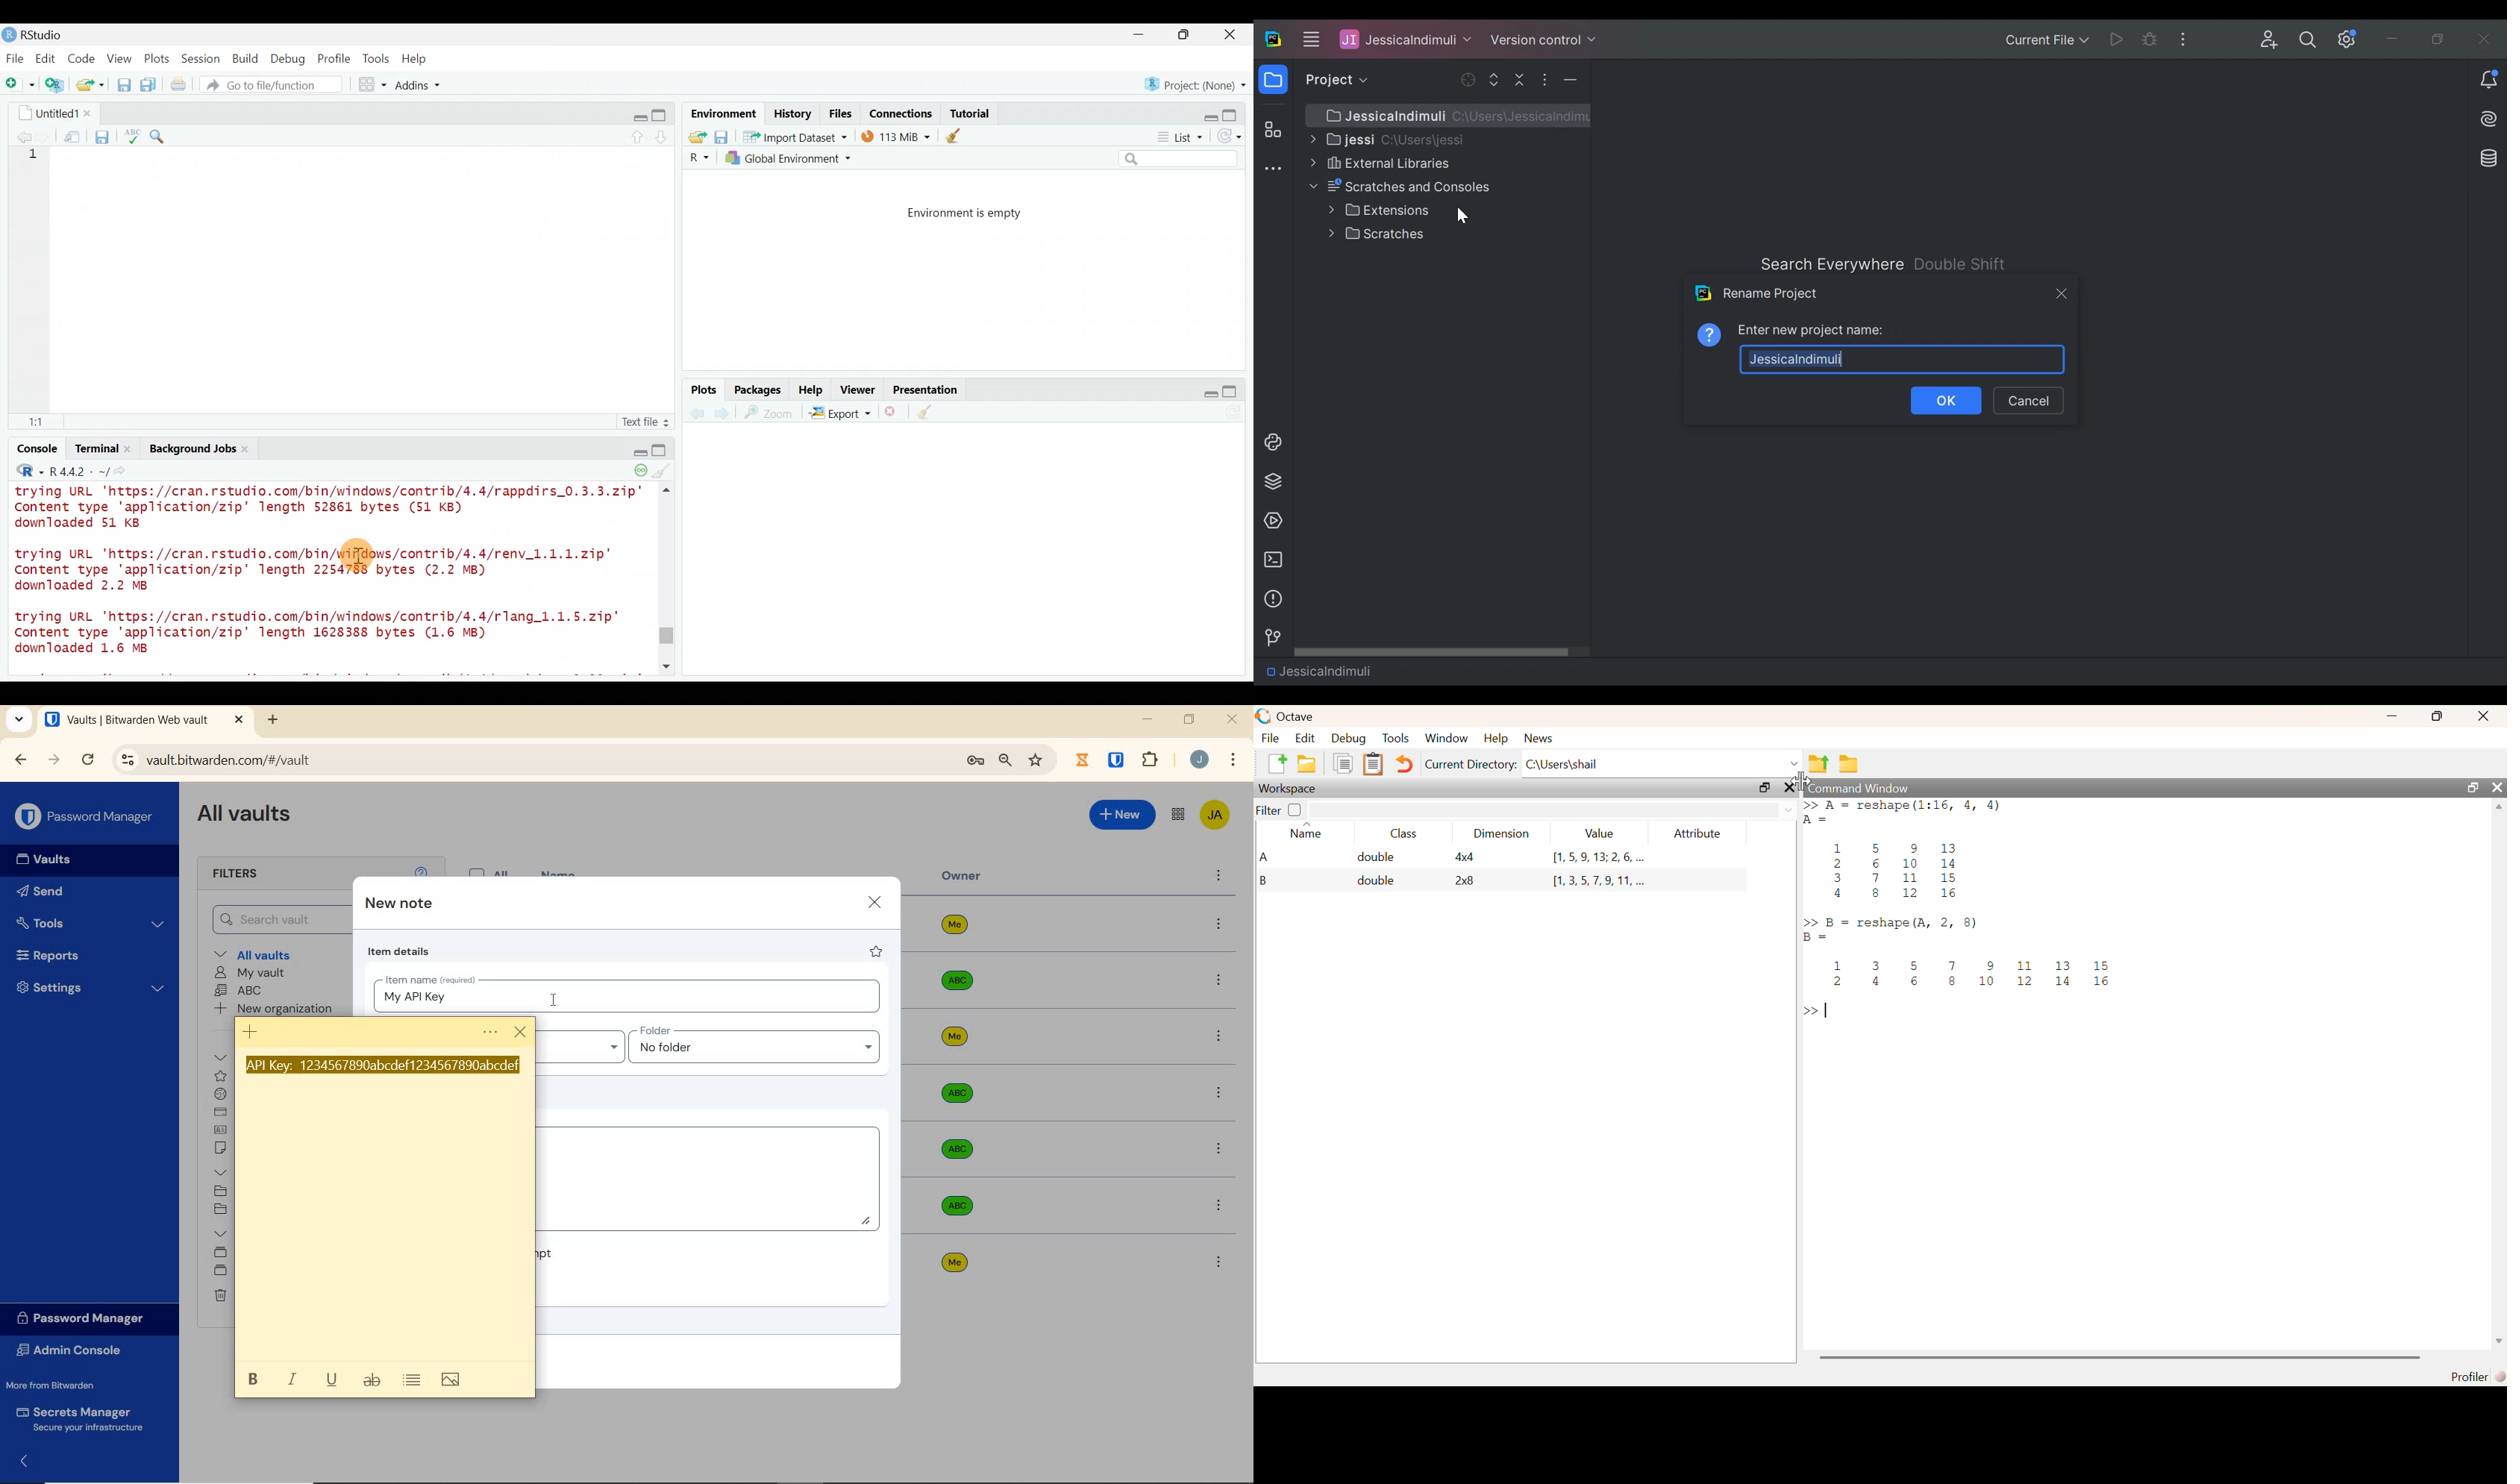 Image resolution: width=2520 pixels, height=1484 pixels. I want to click on cursor, so click(356, 559).